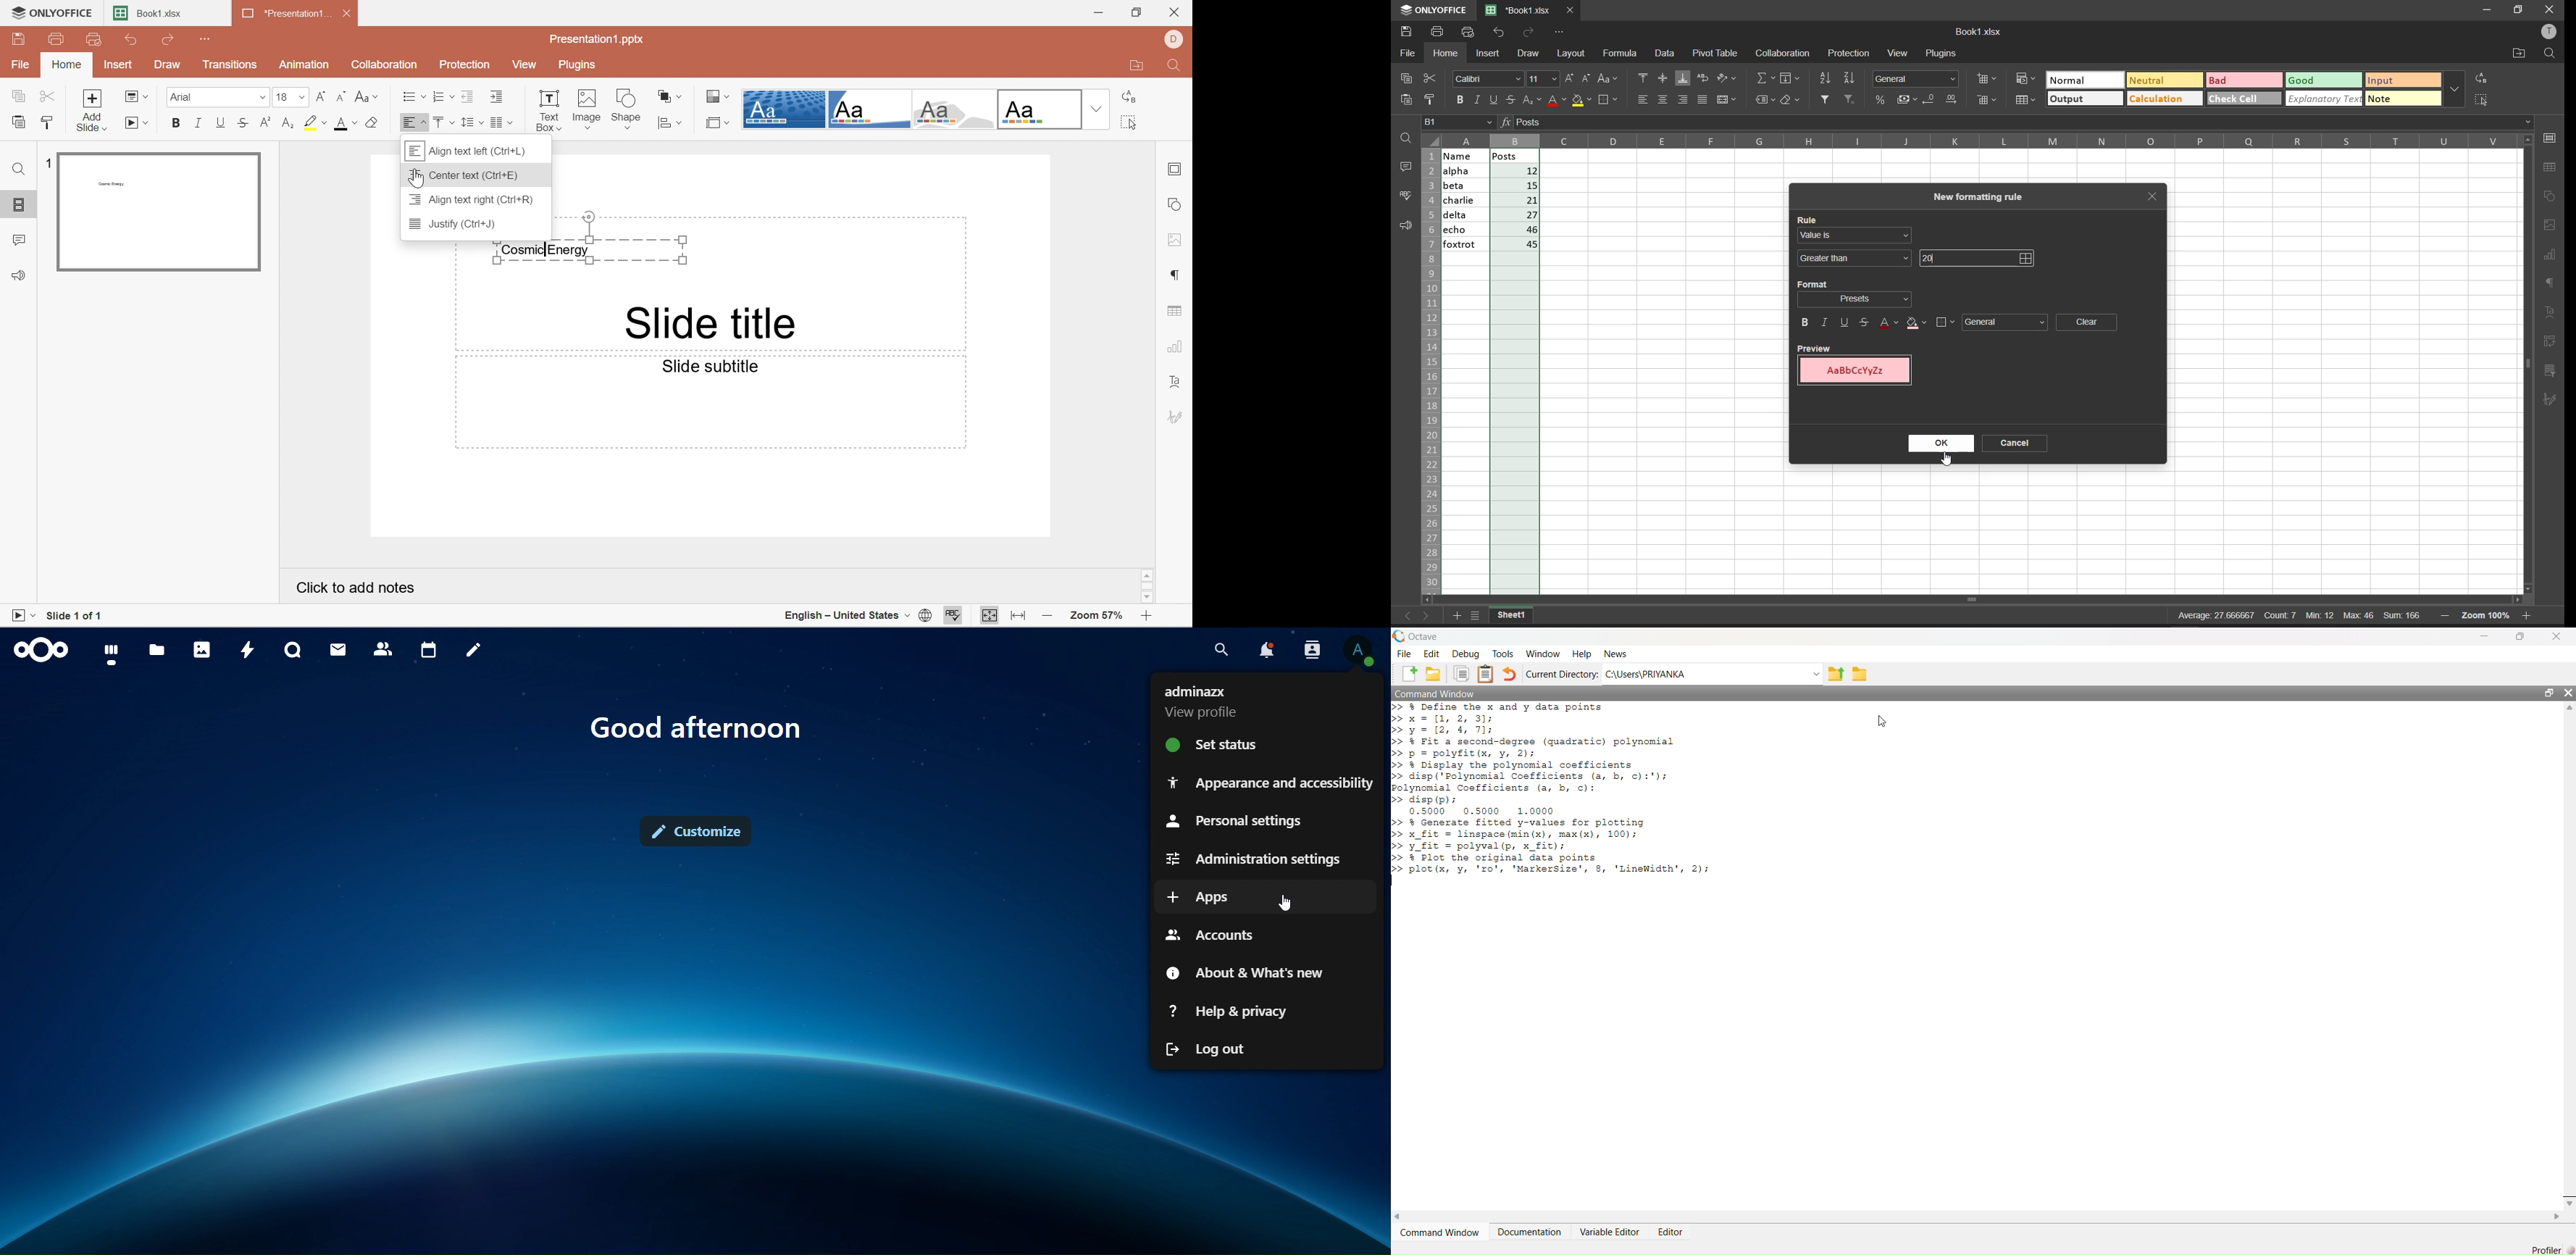 This screenshot has height=1260, width=2576. Describe the element at coordinates (1942, 54) in the screenshot. I see `plugins` at that location.